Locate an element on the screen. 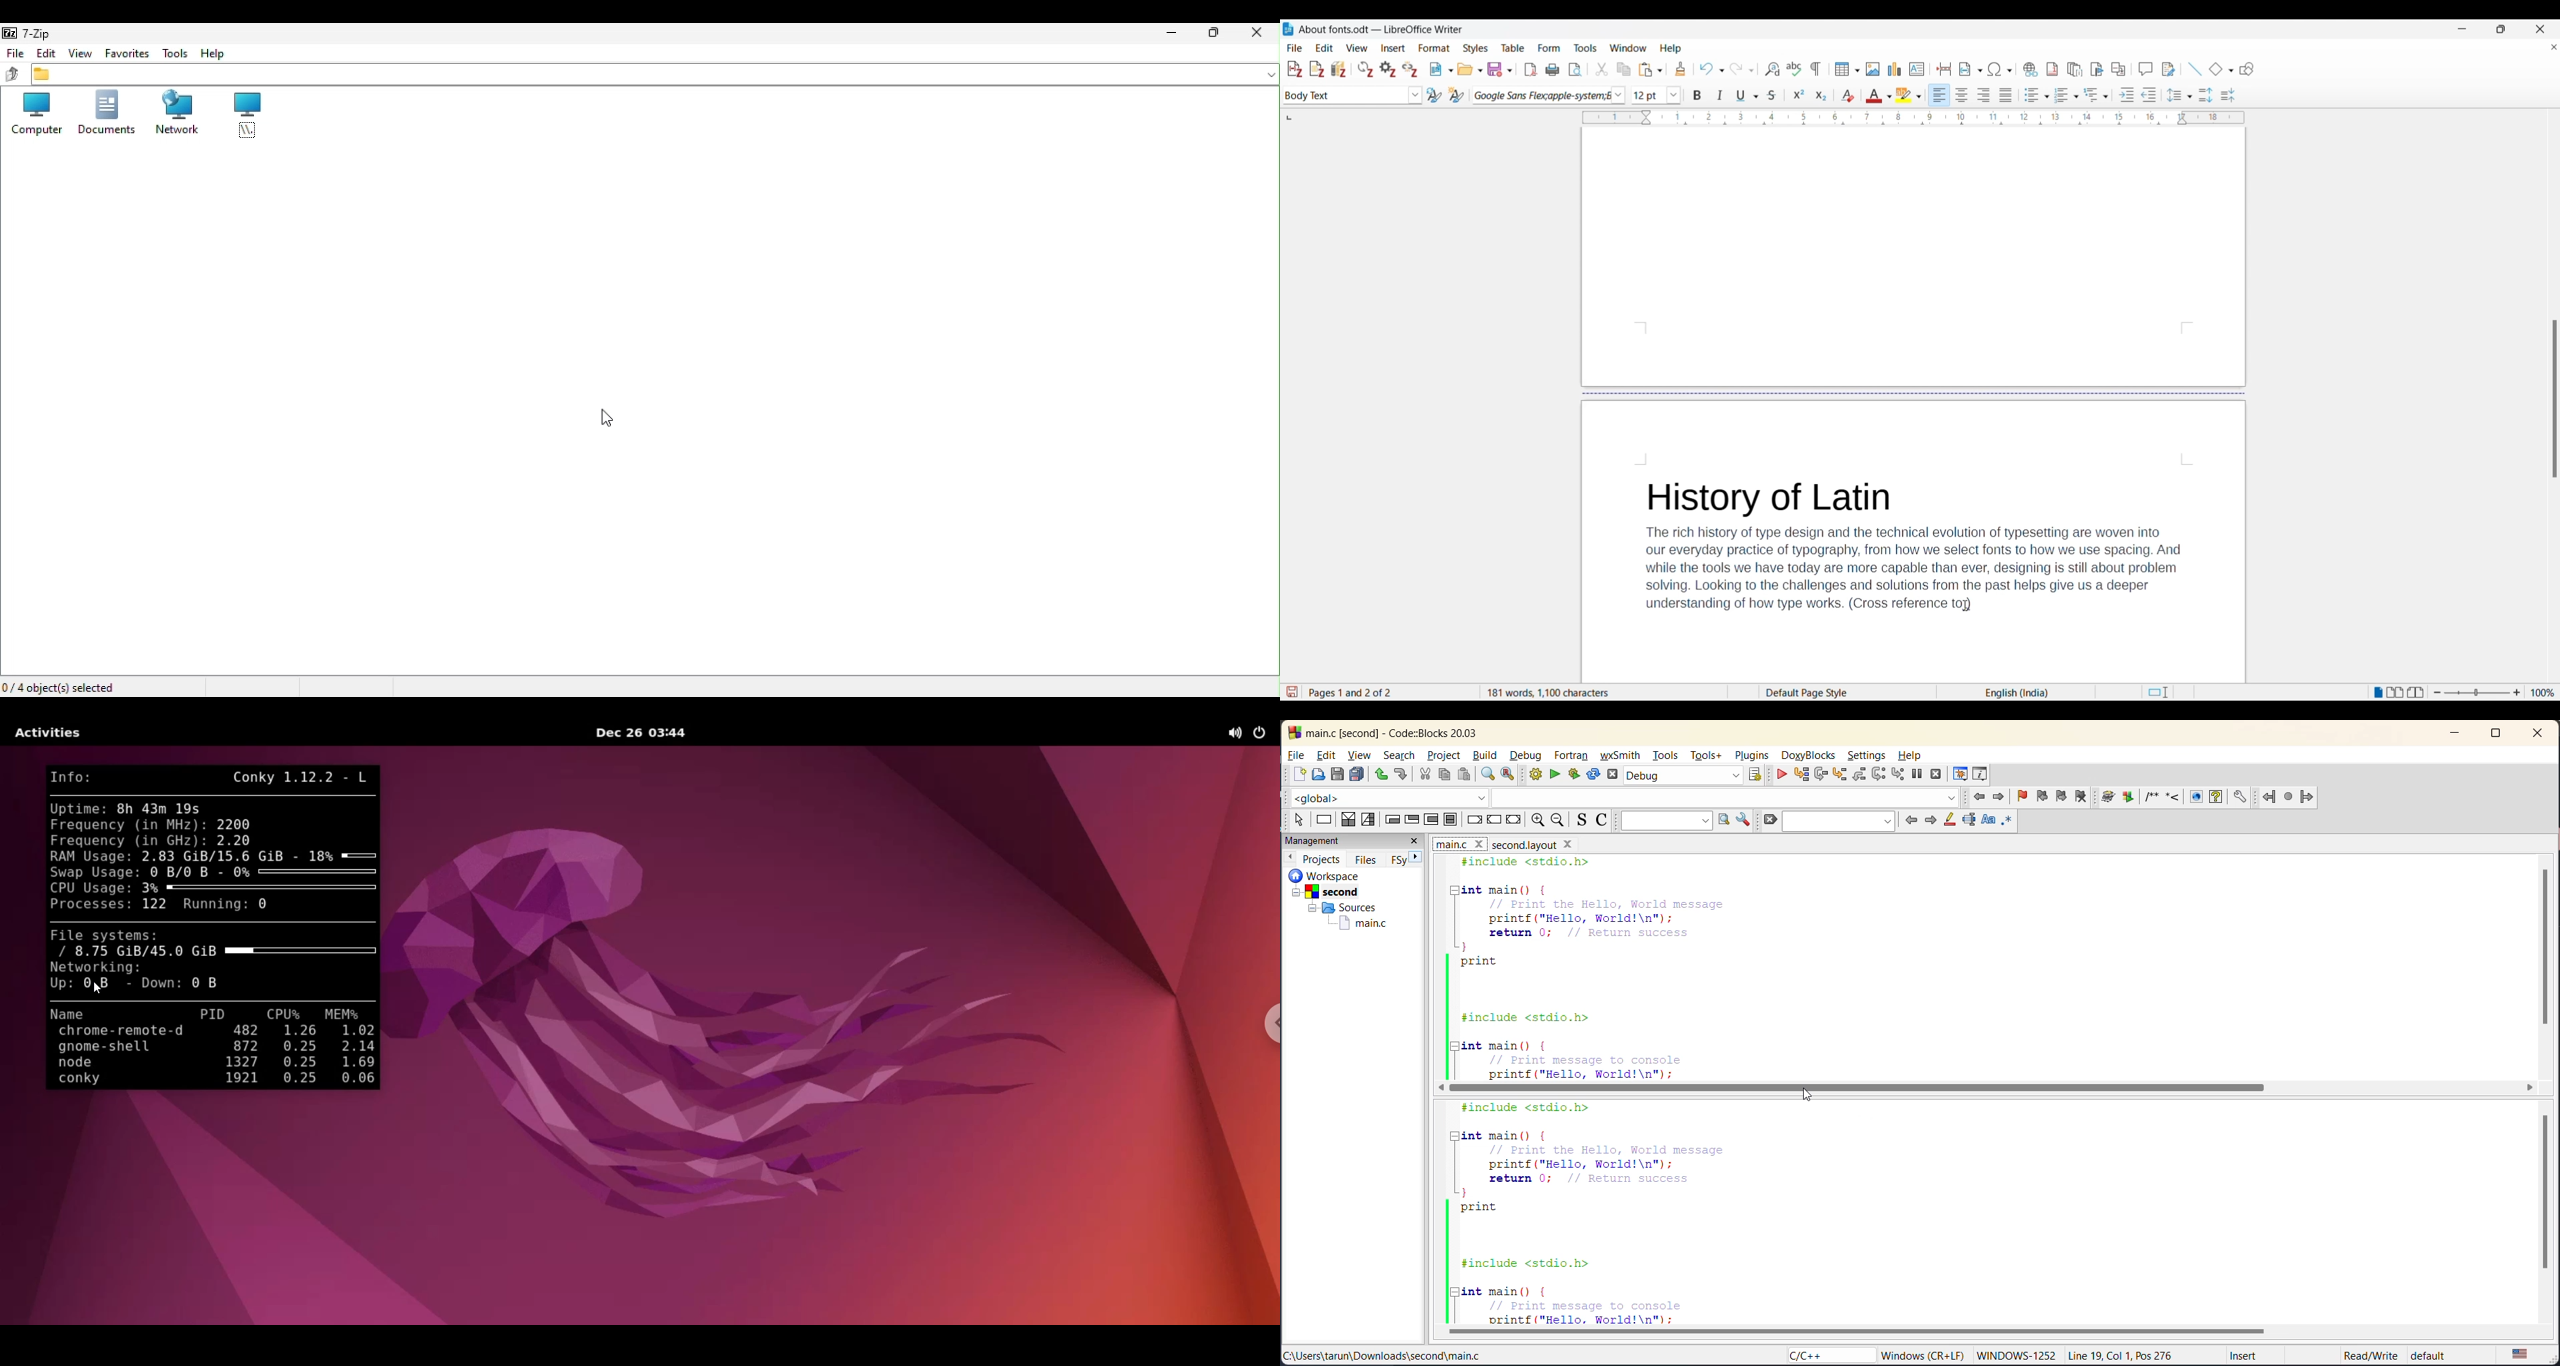 The width and height of the screenshot is (2576, 1372). Insert cross-reference is located at coordinates (2118, 69).